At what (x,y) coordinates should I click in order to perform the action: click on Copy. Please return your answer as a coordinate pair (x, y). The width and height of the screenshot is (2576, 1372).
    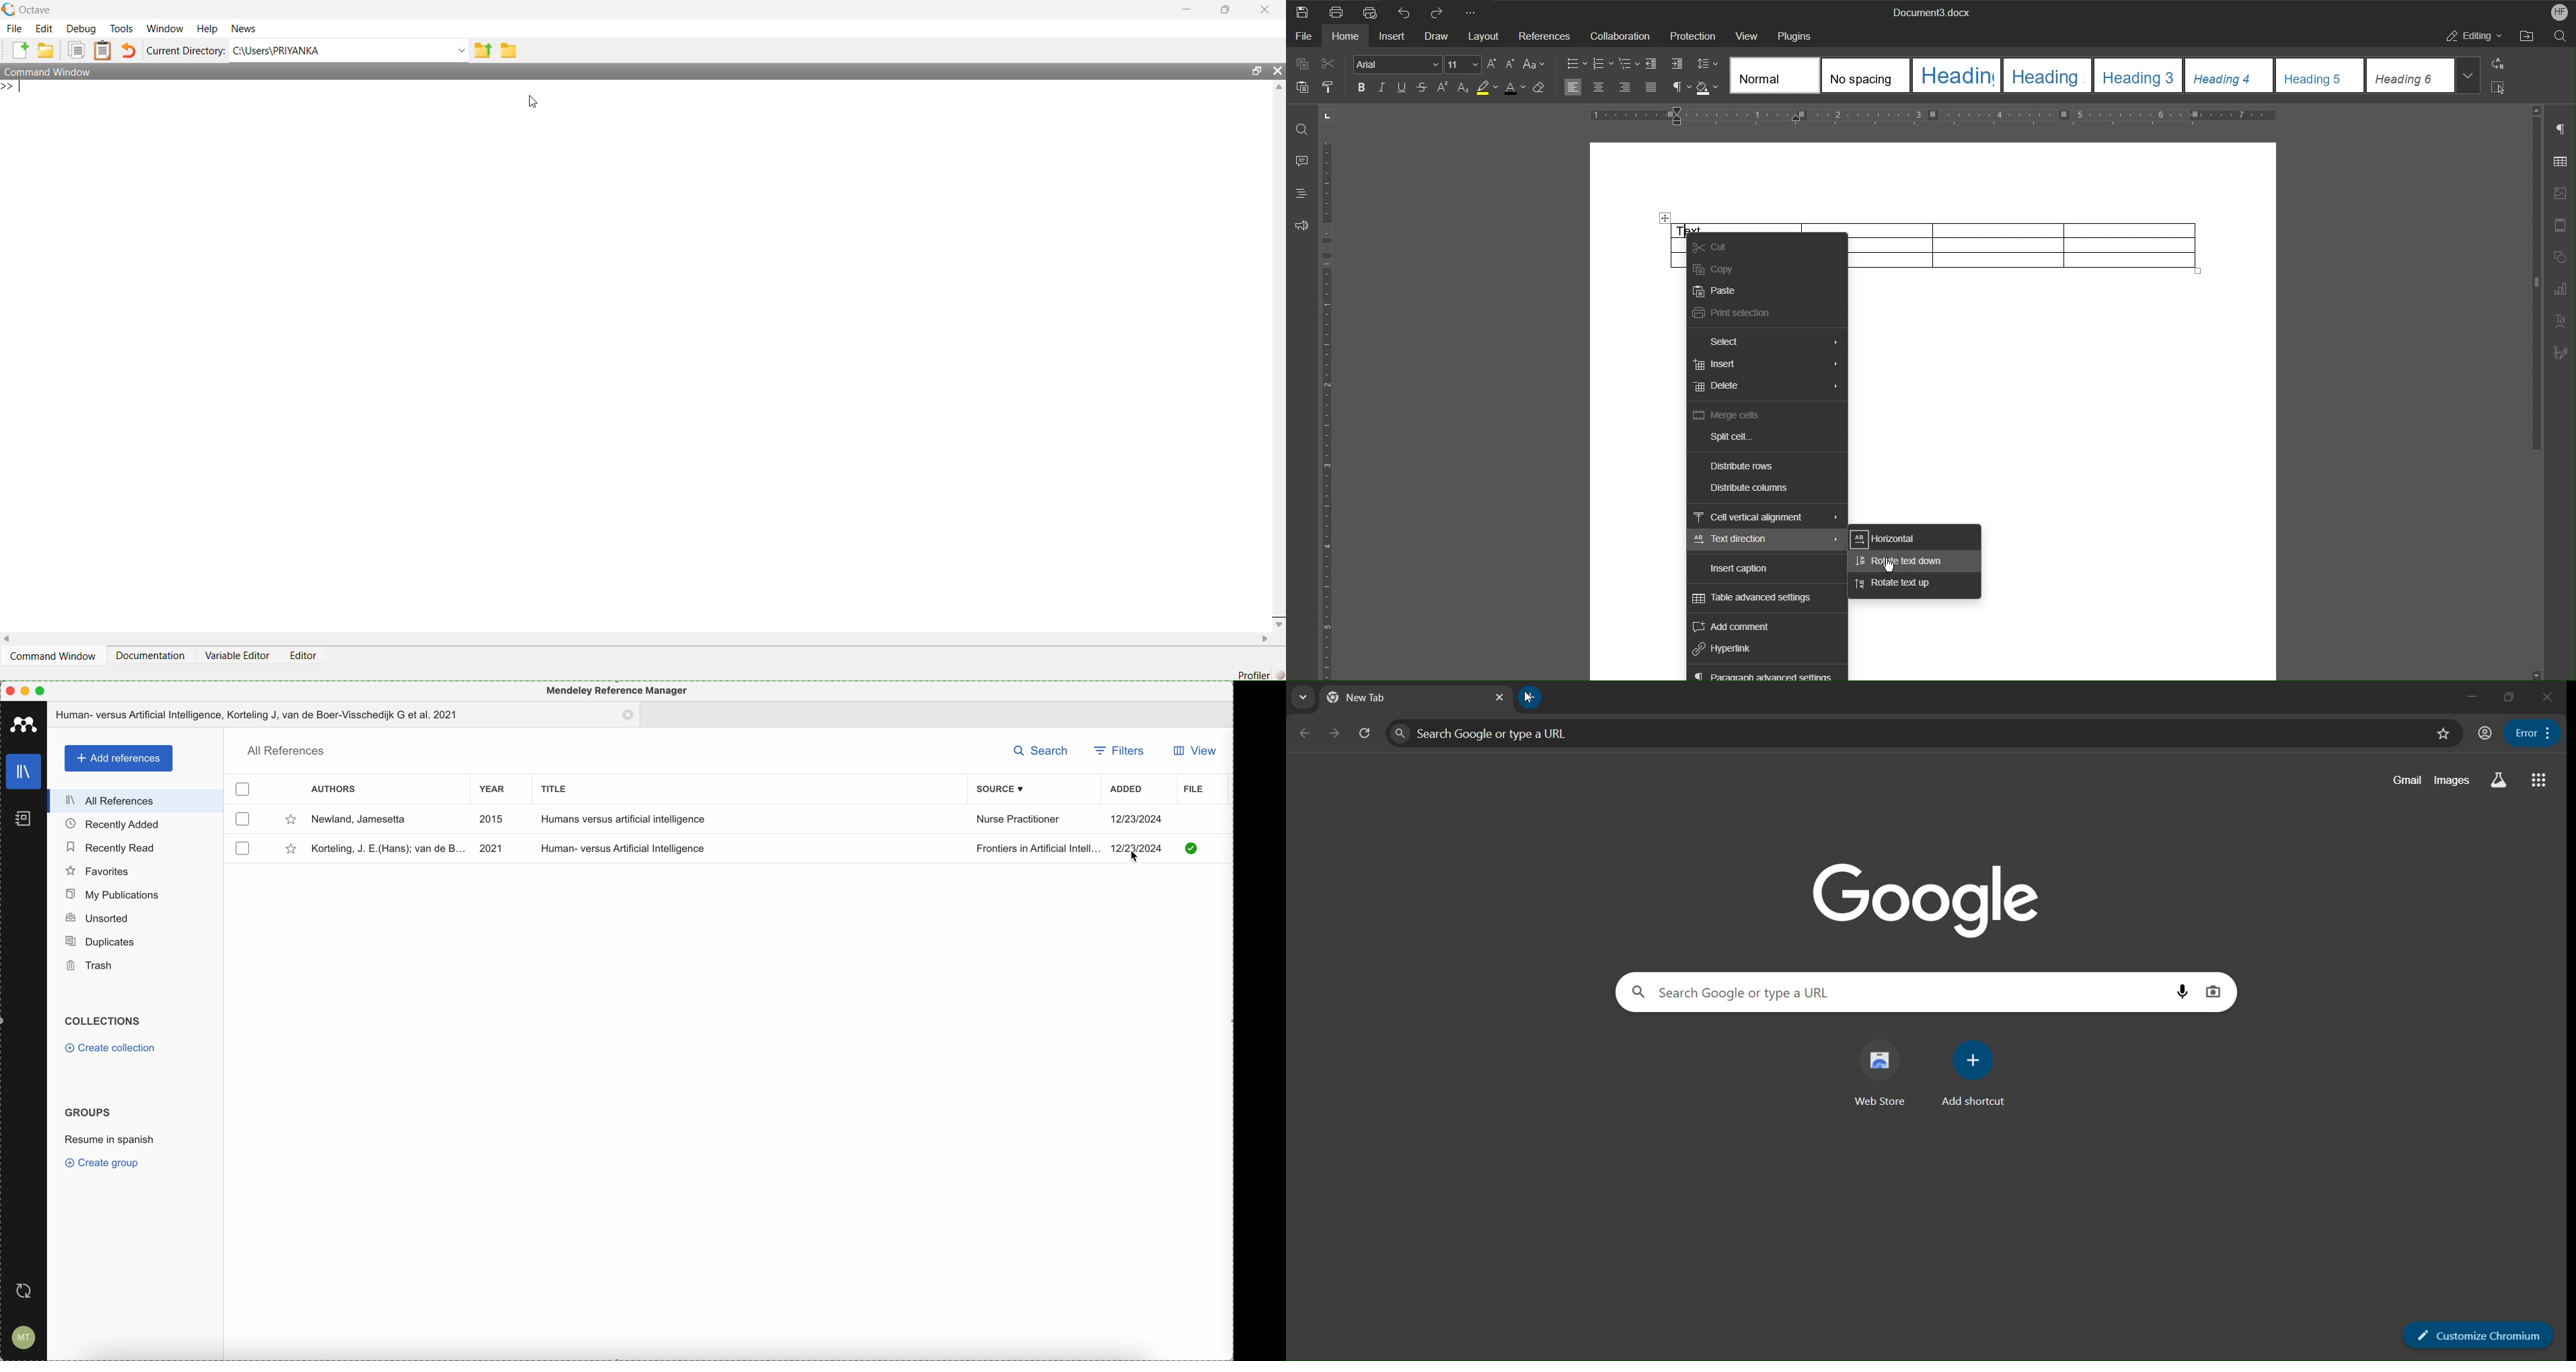
    Looking at the image, I should click on (1303, 65).